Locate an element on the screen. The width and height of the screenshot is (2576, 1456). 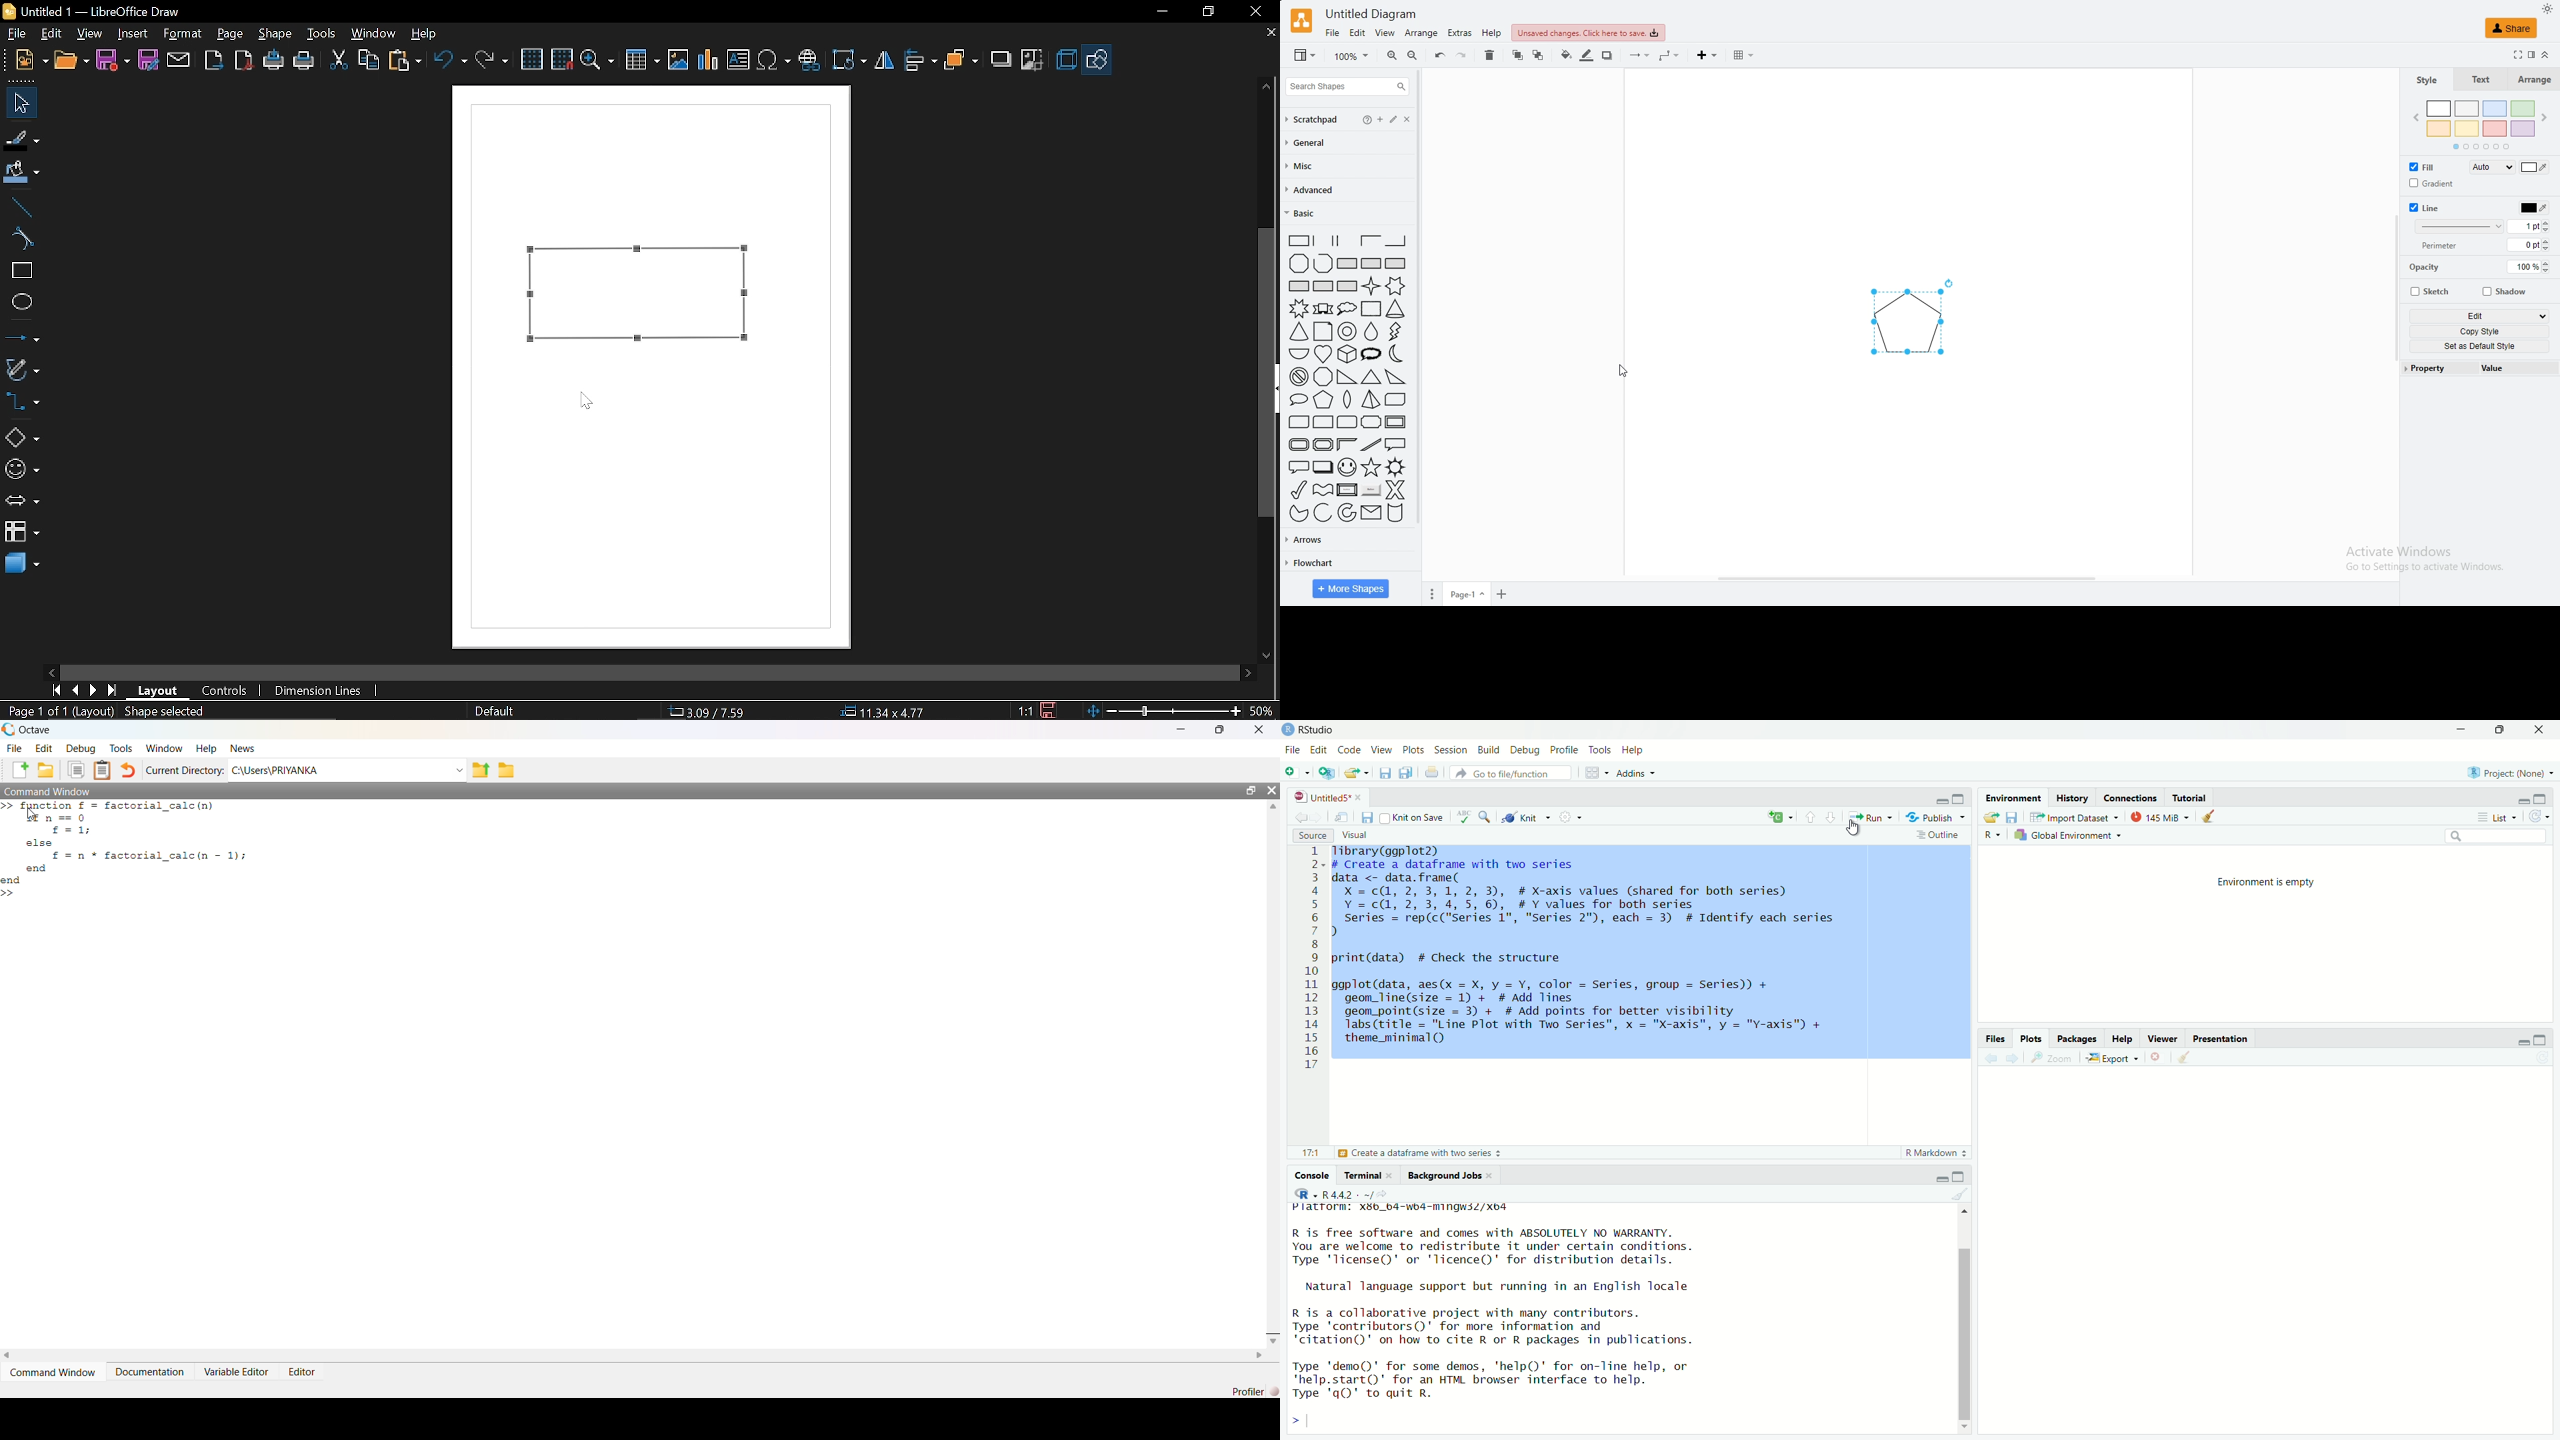
Outline is located at coordinates (1937, 835).